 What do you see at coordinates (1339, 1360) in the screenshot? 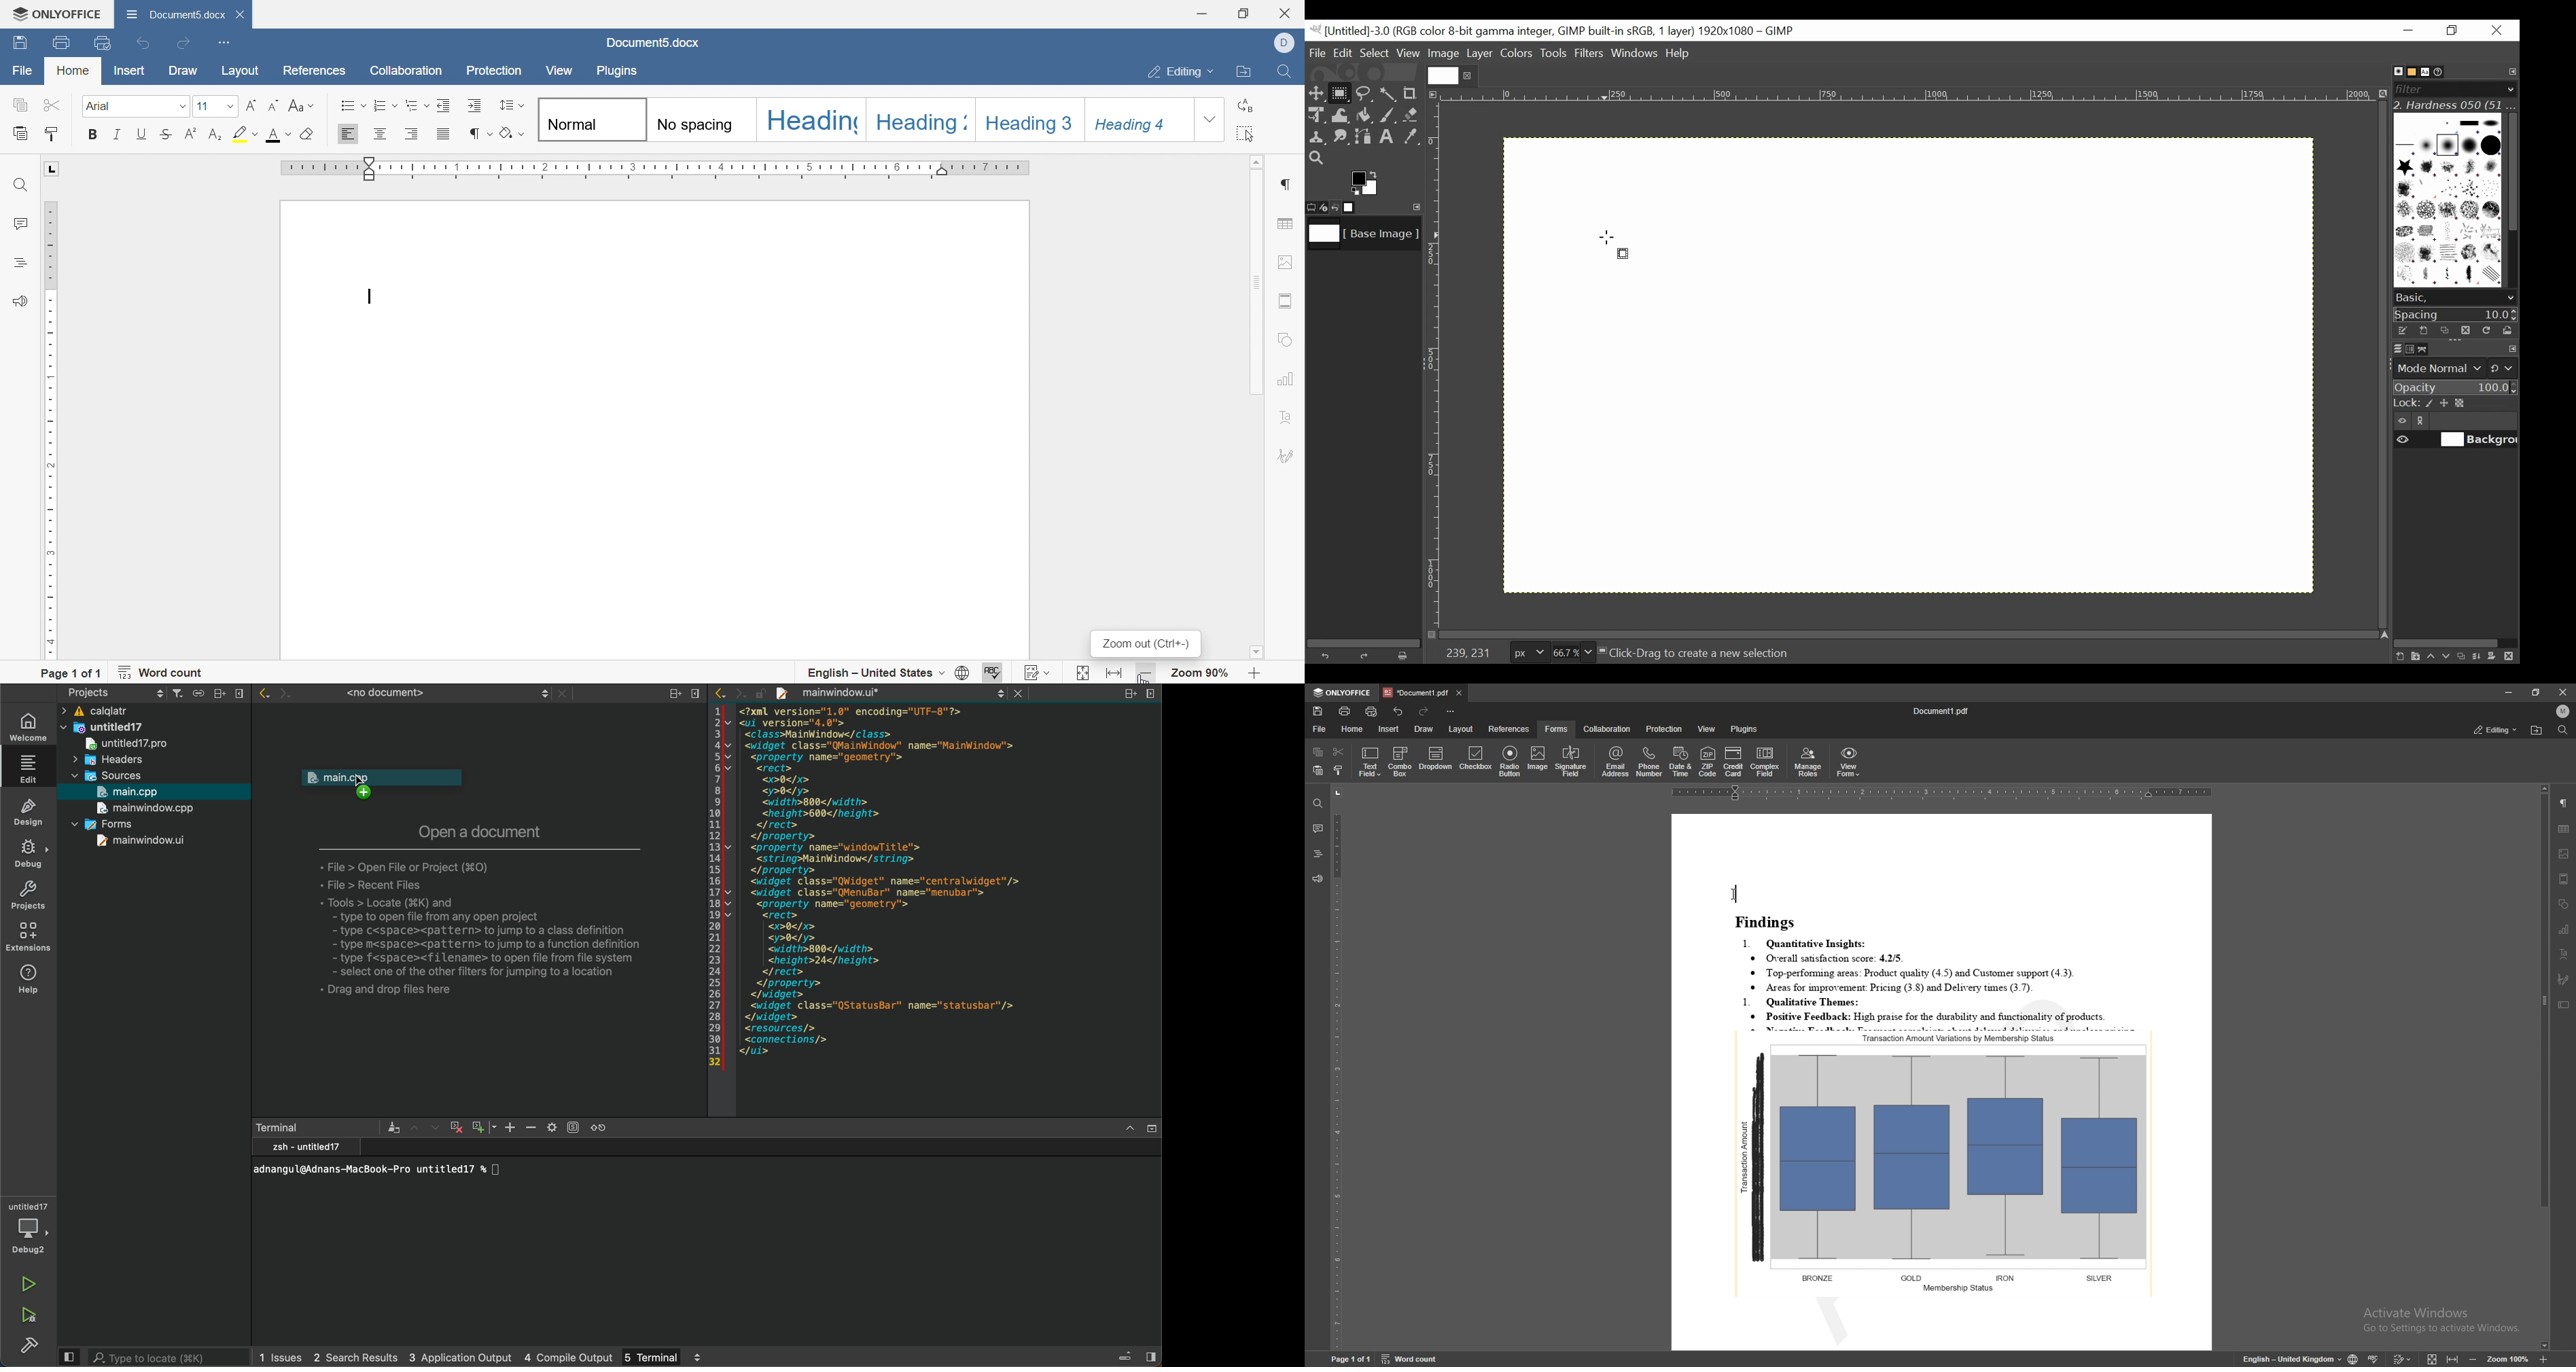
I see `Page 1 of 1` at bounding box center [1339, 1360].